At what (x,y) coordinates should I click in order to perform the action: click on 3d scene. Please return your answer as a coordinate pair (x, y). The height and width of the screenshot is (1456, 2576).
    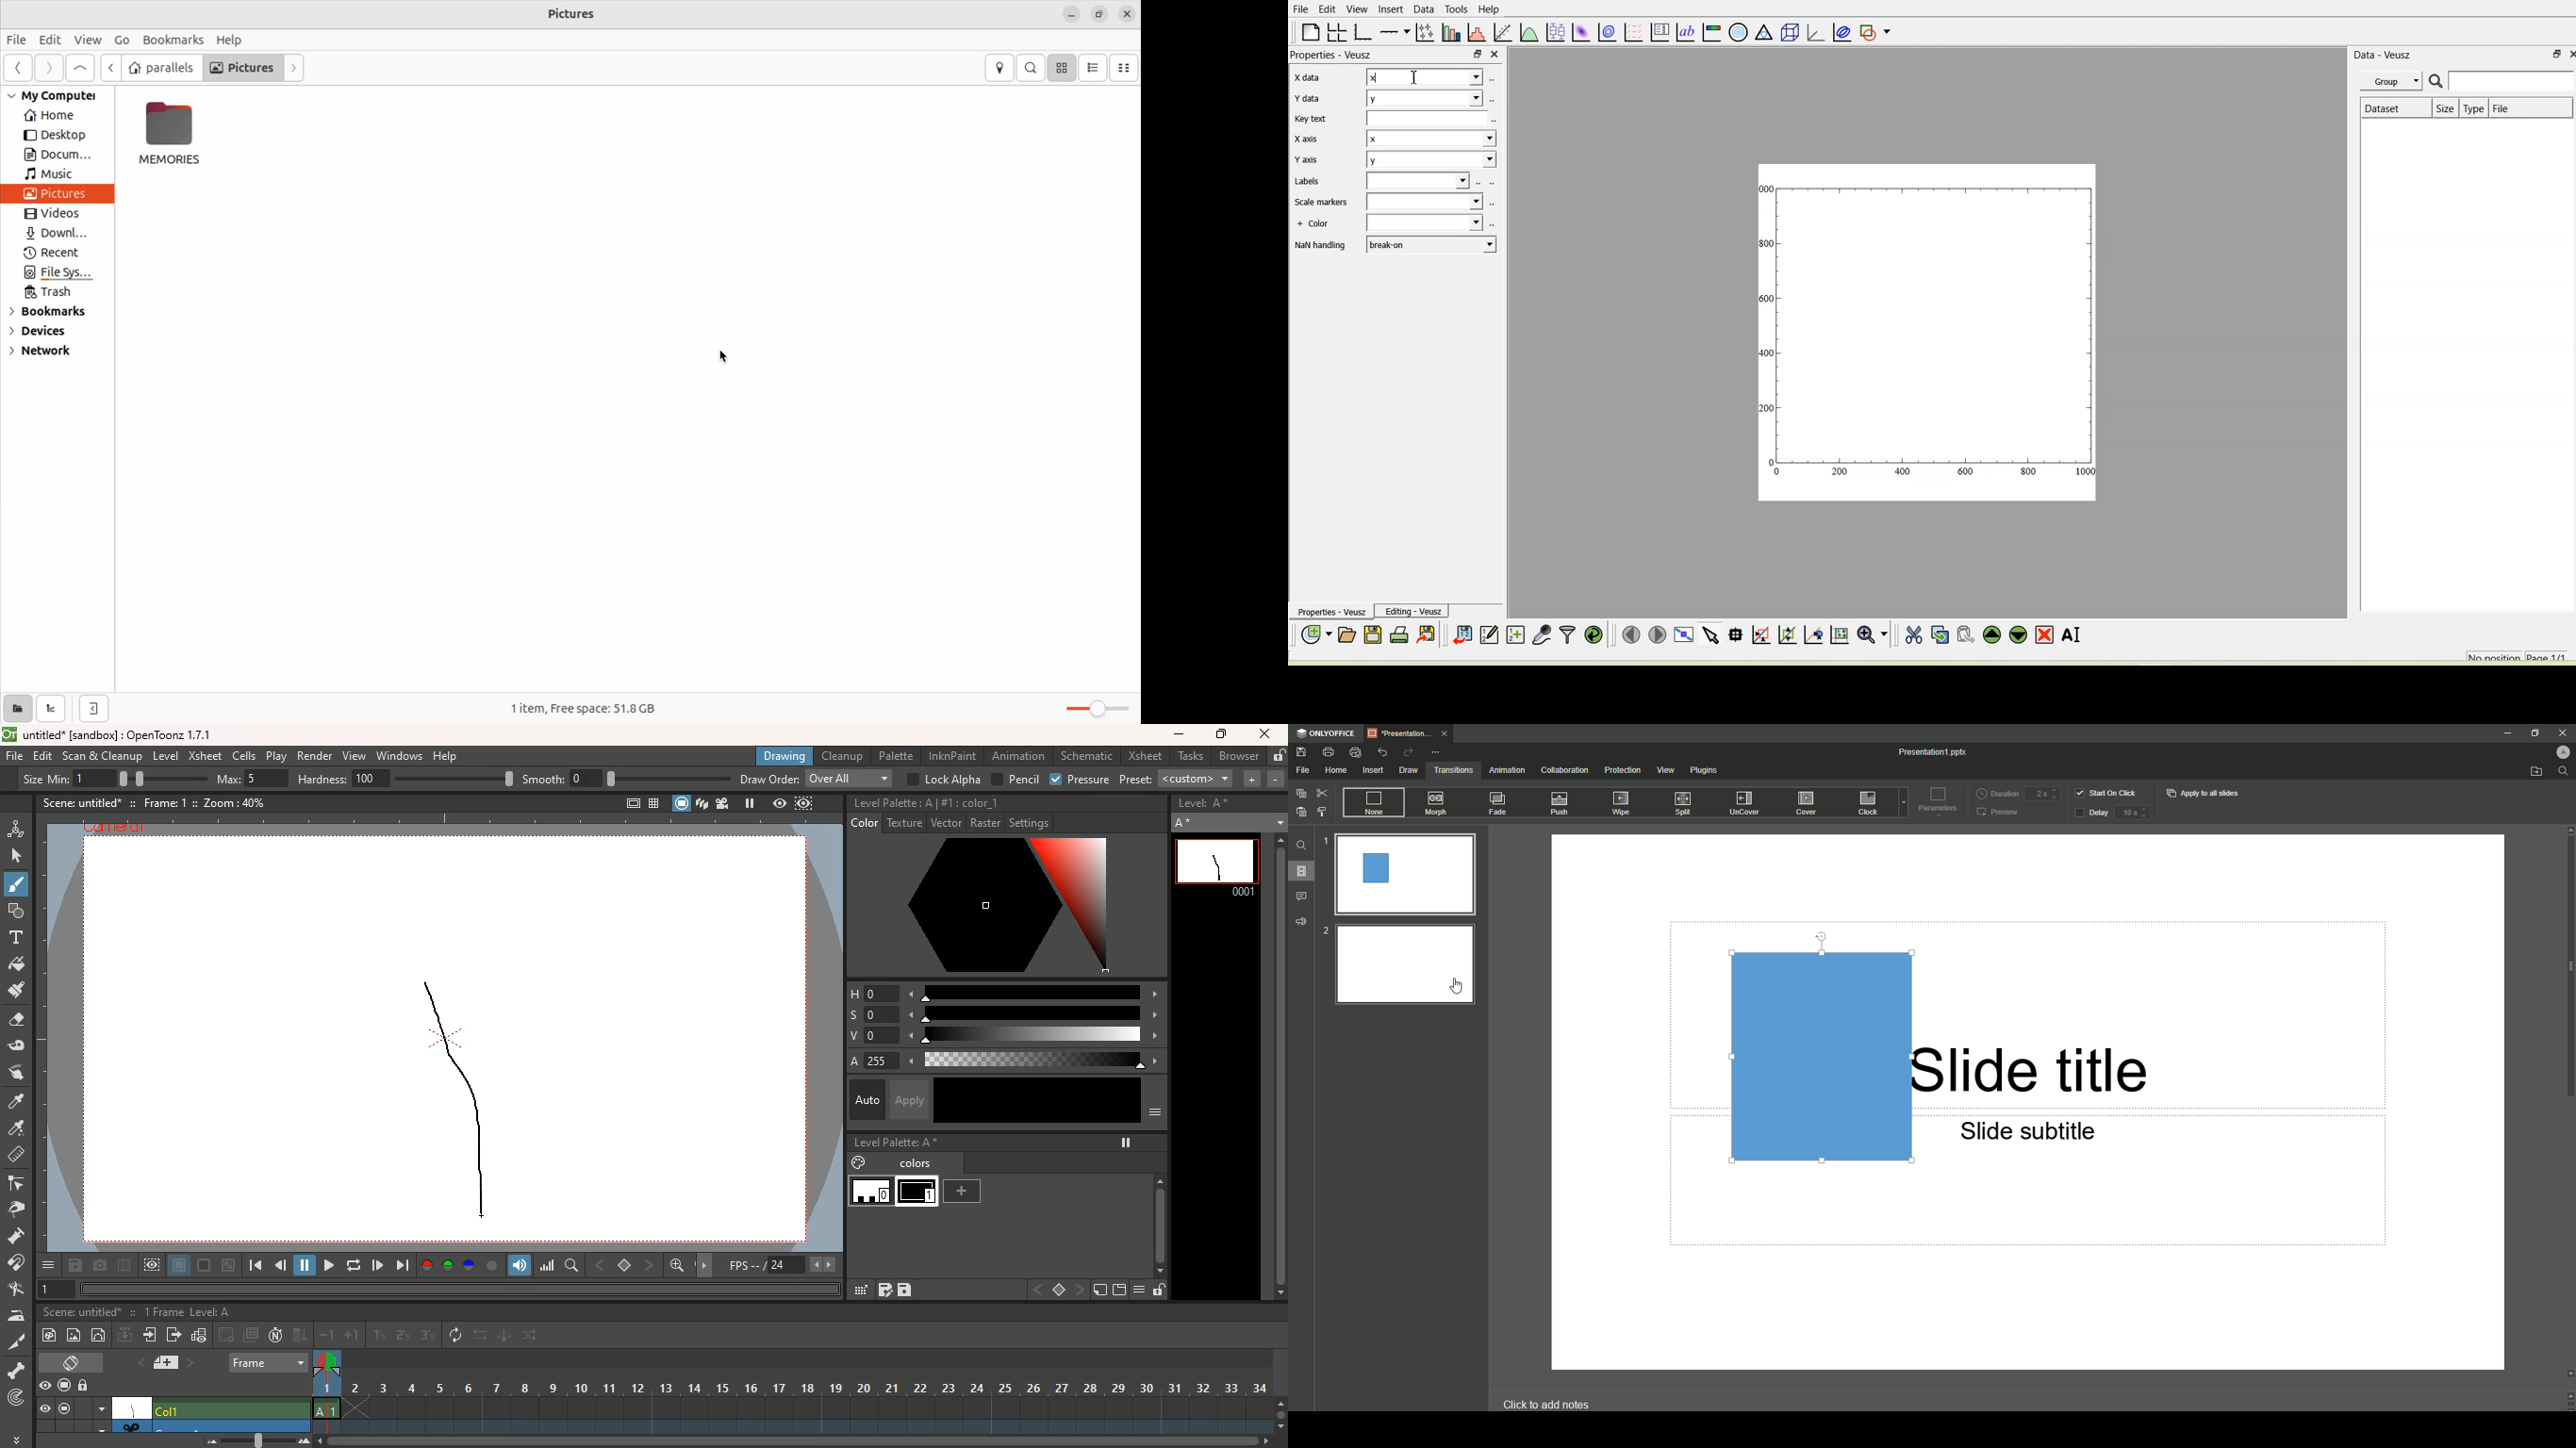
    Looking at the image, I should click on (1787, 32).